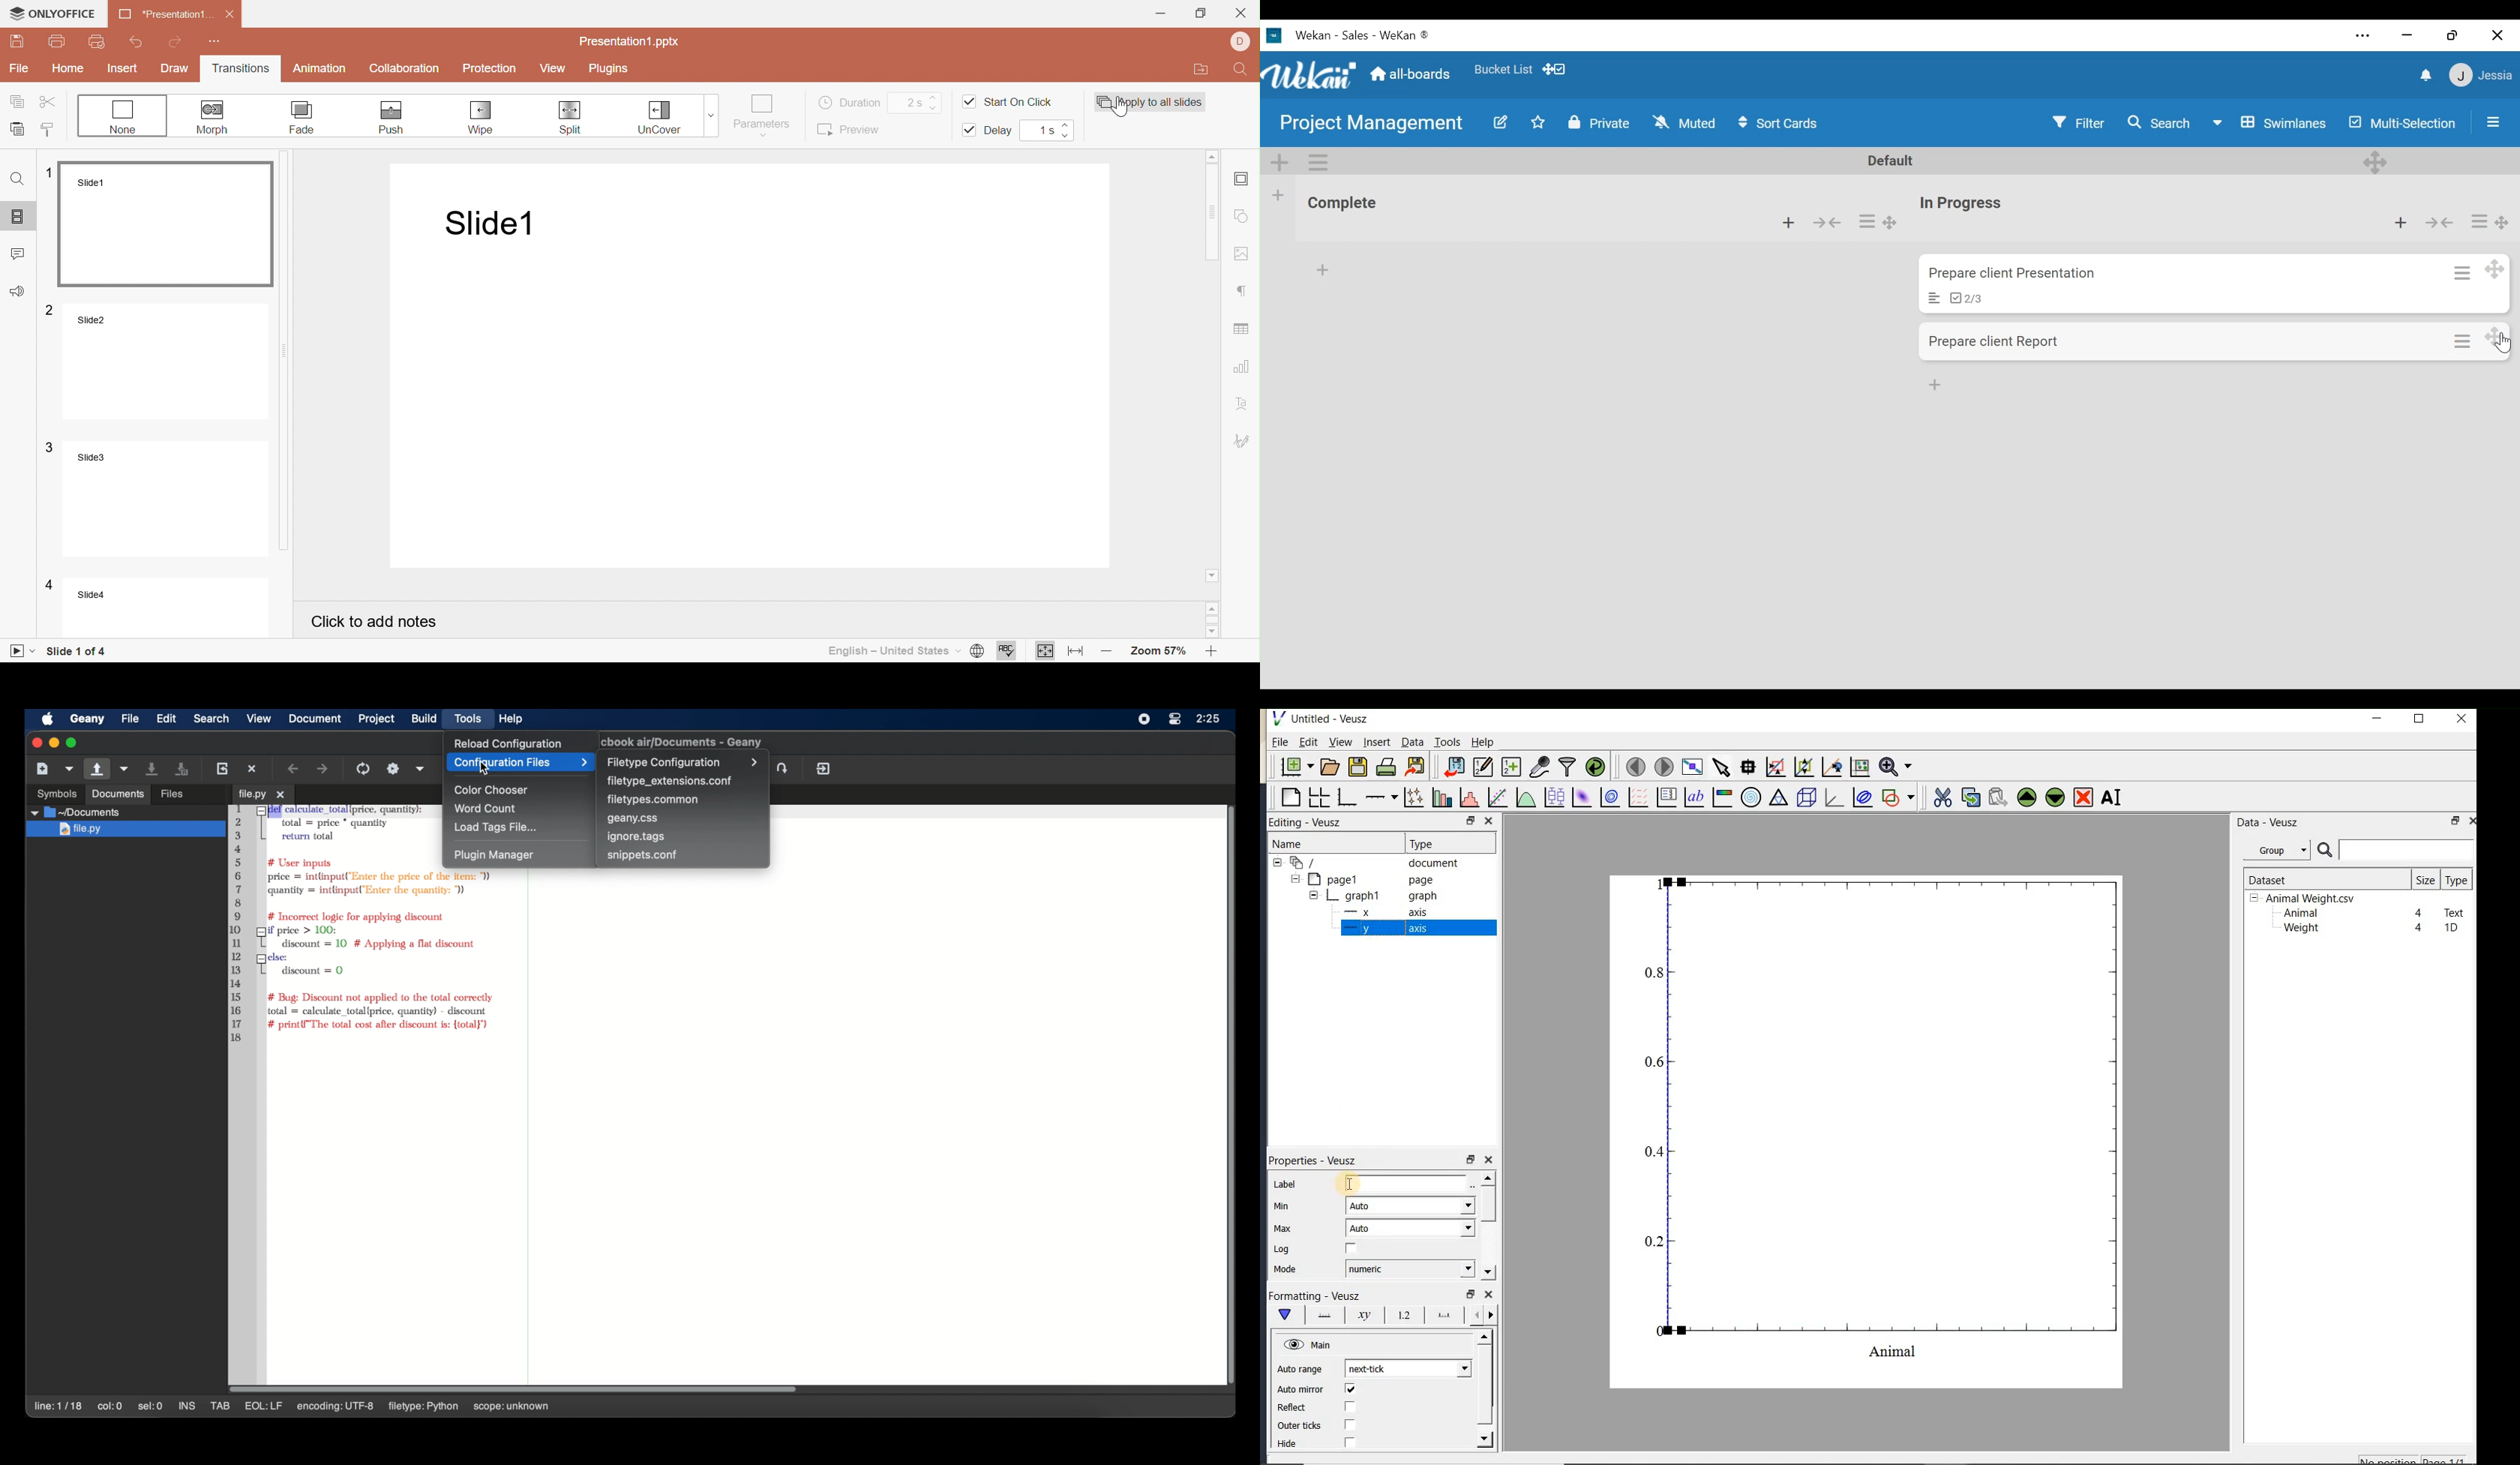 The height and width of the screenshot is (1484, 2520). What do you see at coordinates (18, 103) in the screenshot?
I see `Copy` at bounding box center [18, 103].